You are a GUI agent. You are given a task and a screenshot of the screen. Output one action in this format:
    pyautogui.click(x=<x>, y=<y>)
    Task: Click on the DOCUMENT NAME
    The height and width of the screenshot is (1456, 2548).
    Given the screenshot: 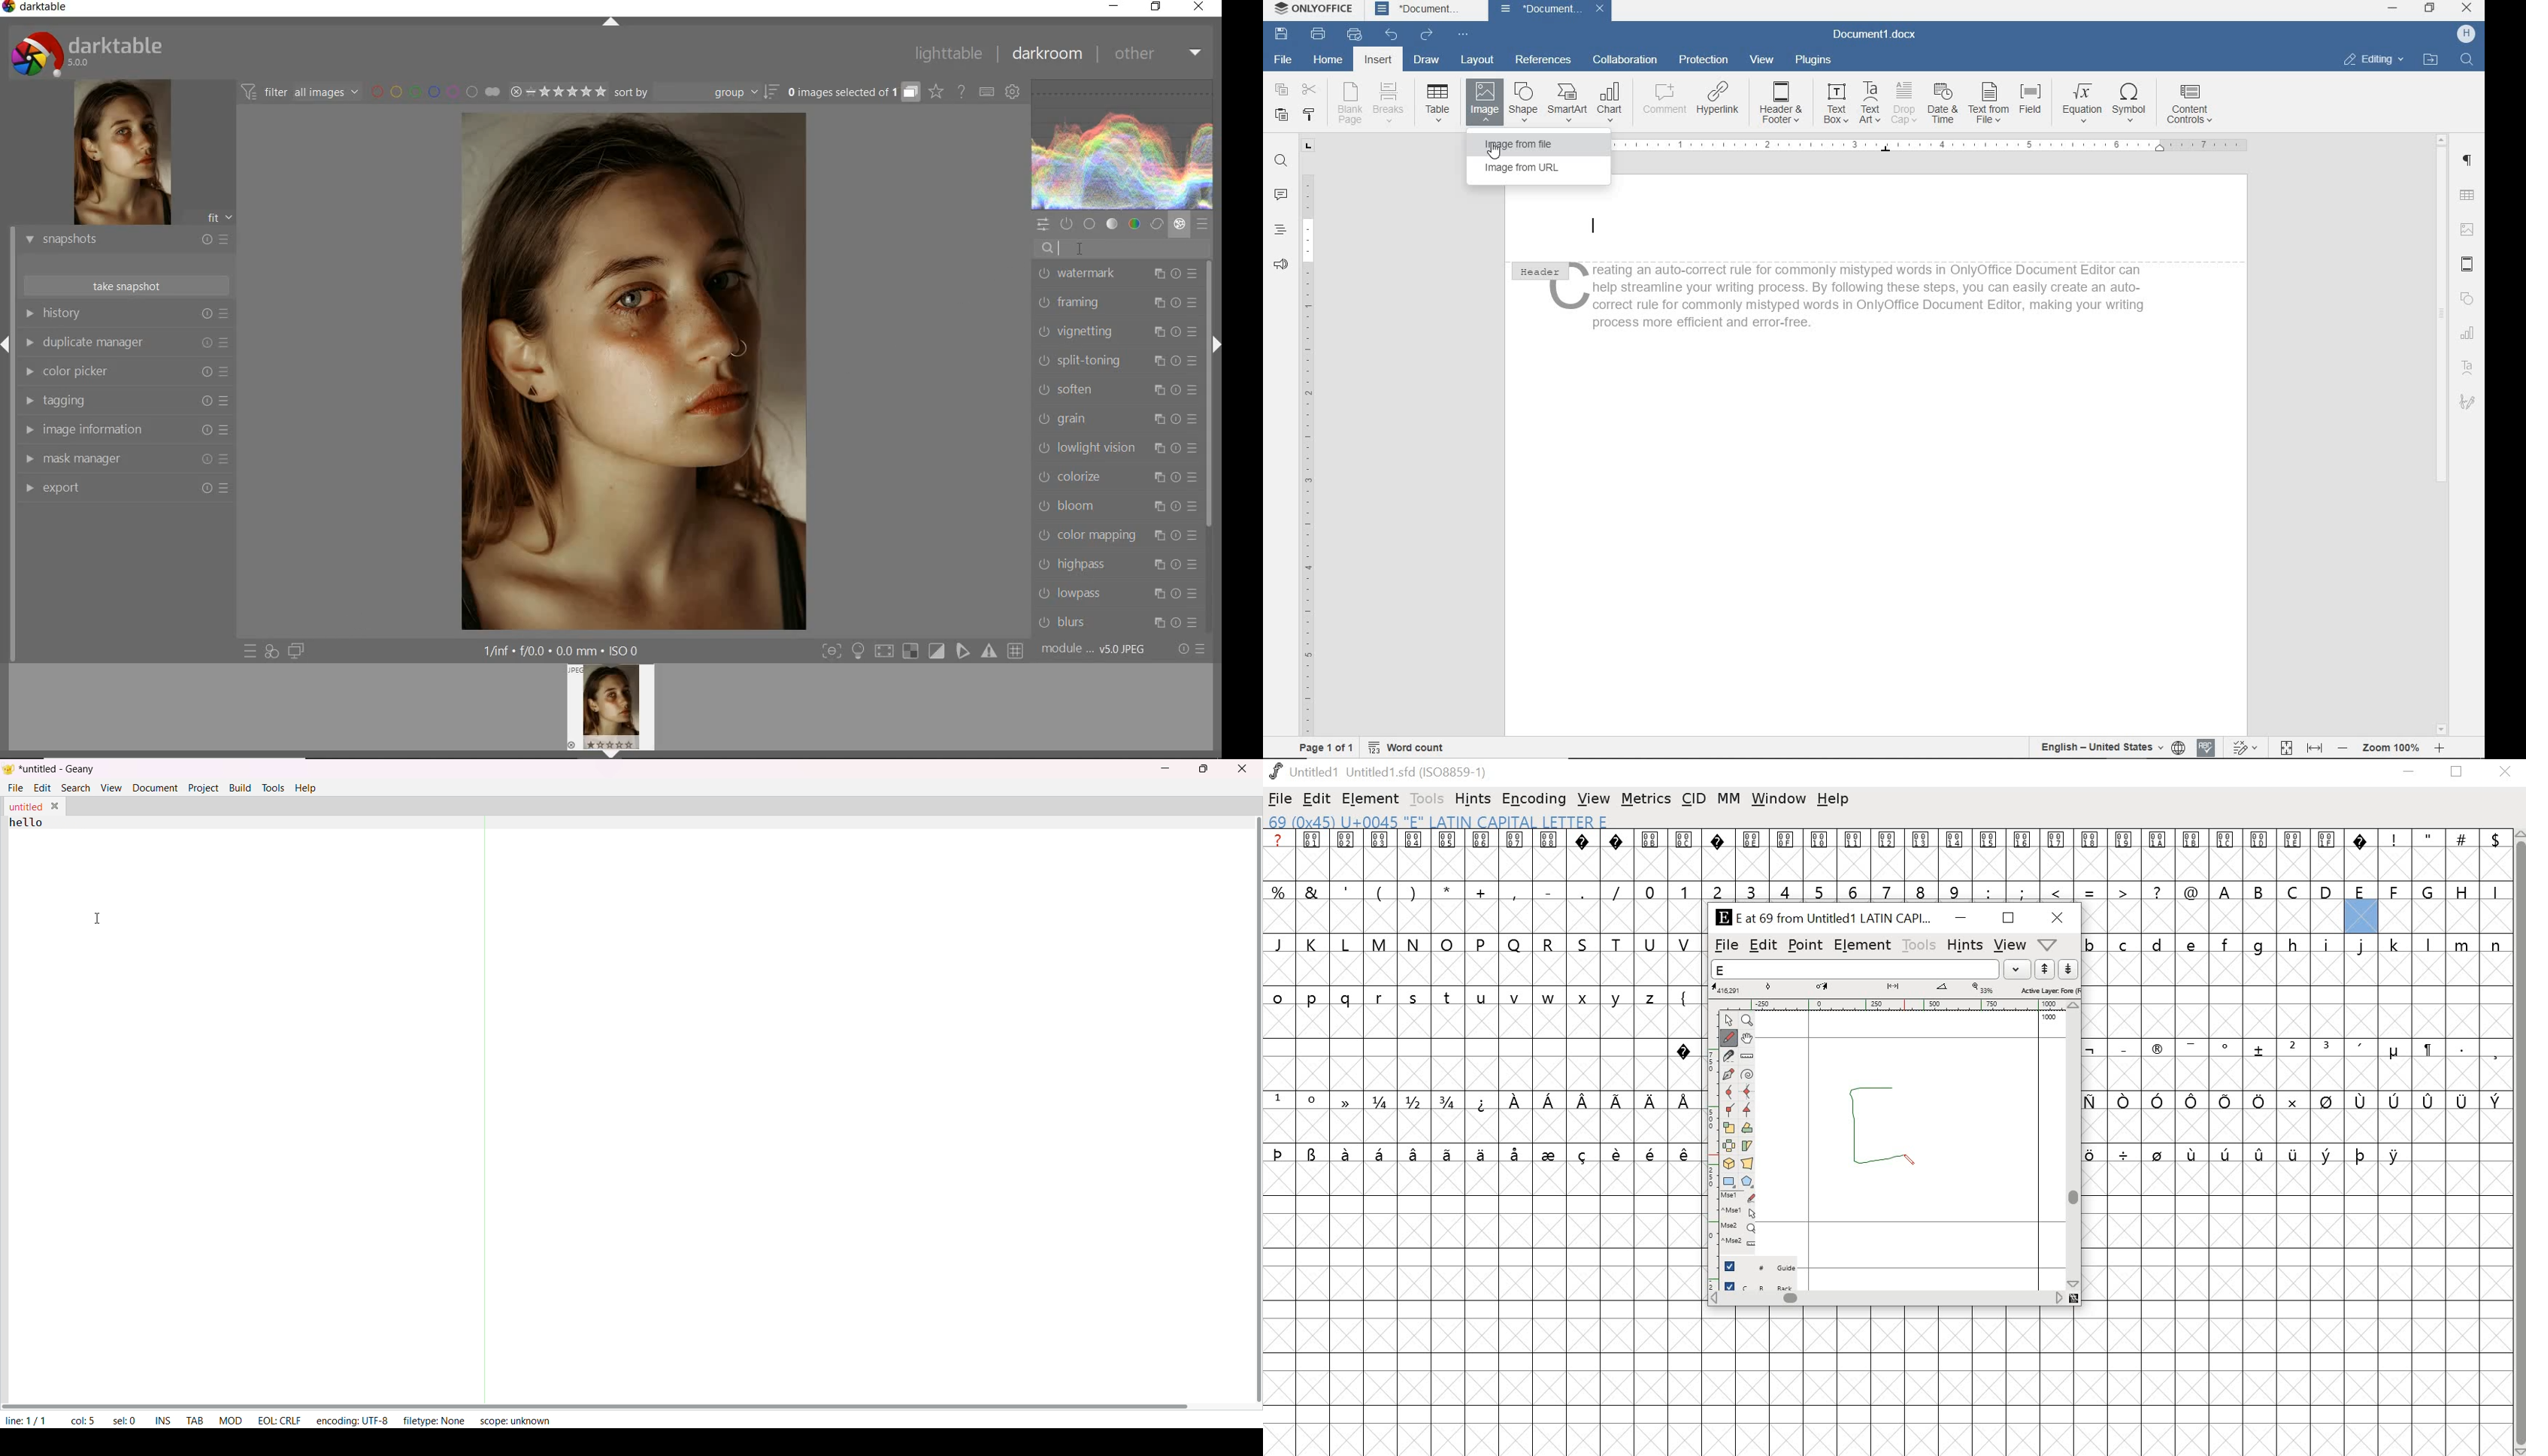 What is the action you would take?
    pyautogui.click(x=1417, y=9)
    